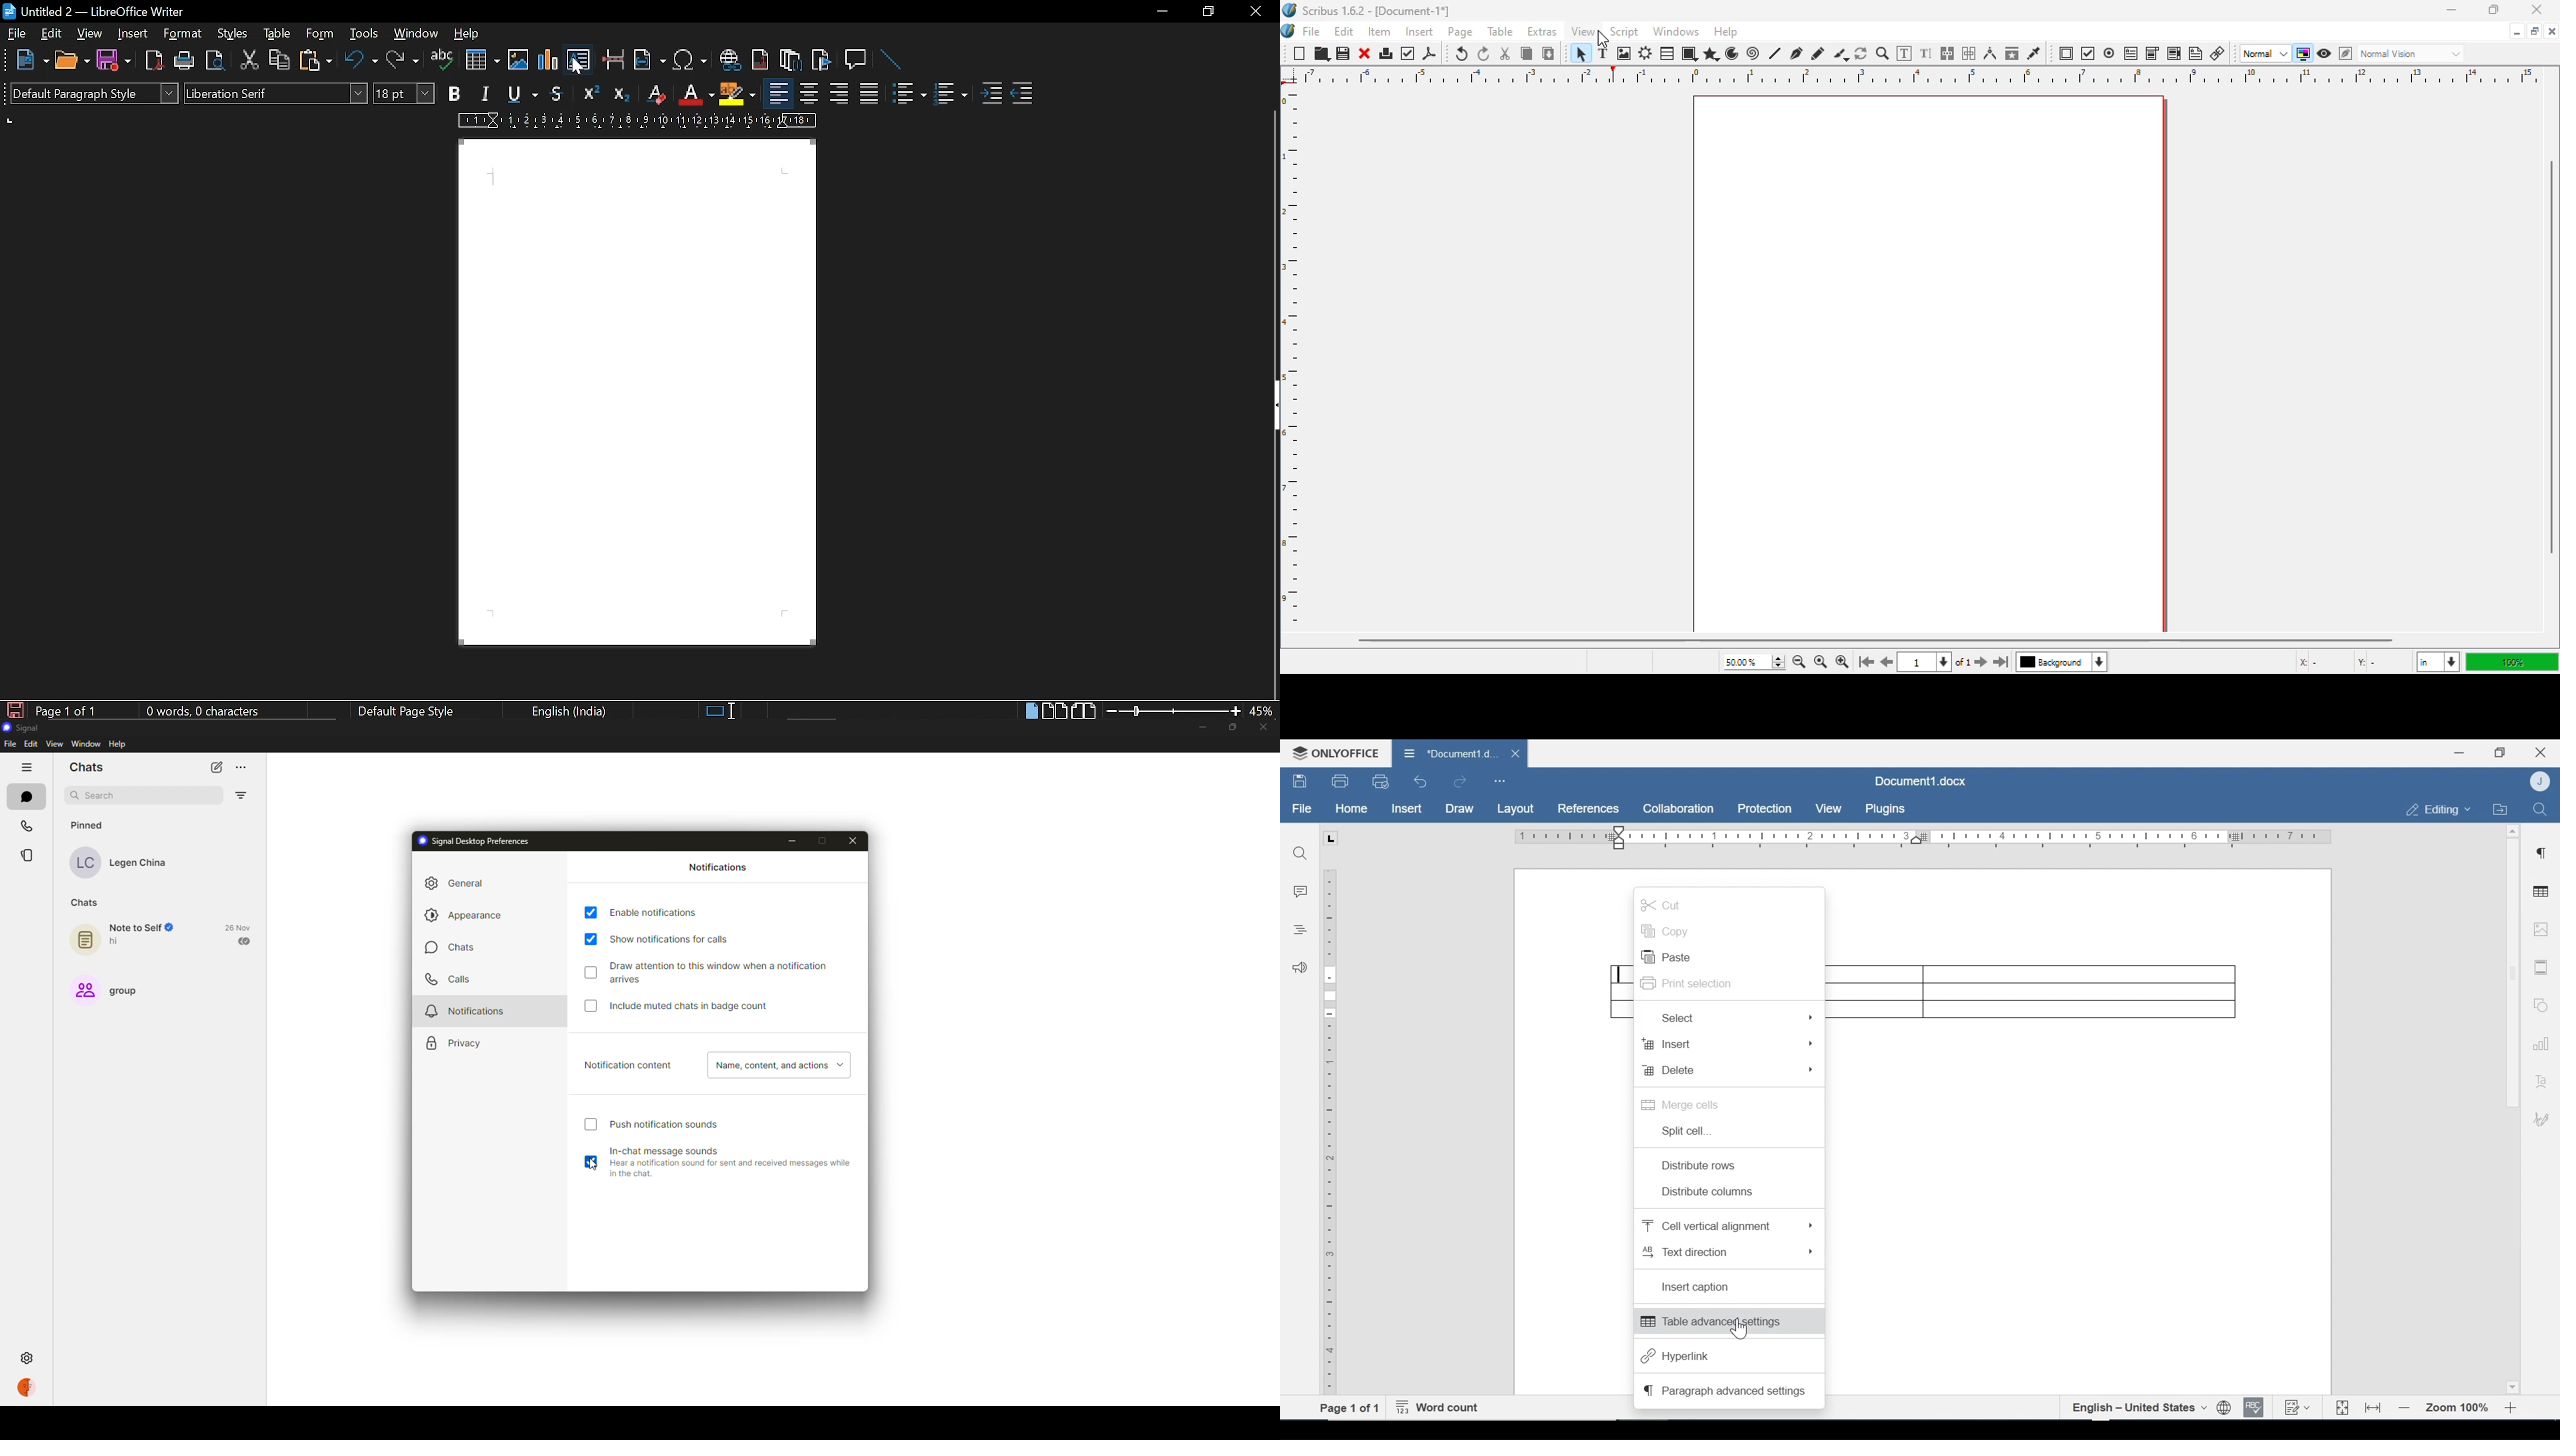 The image size is (2576, 1456). I want to click on insert, so click(1420, 31).